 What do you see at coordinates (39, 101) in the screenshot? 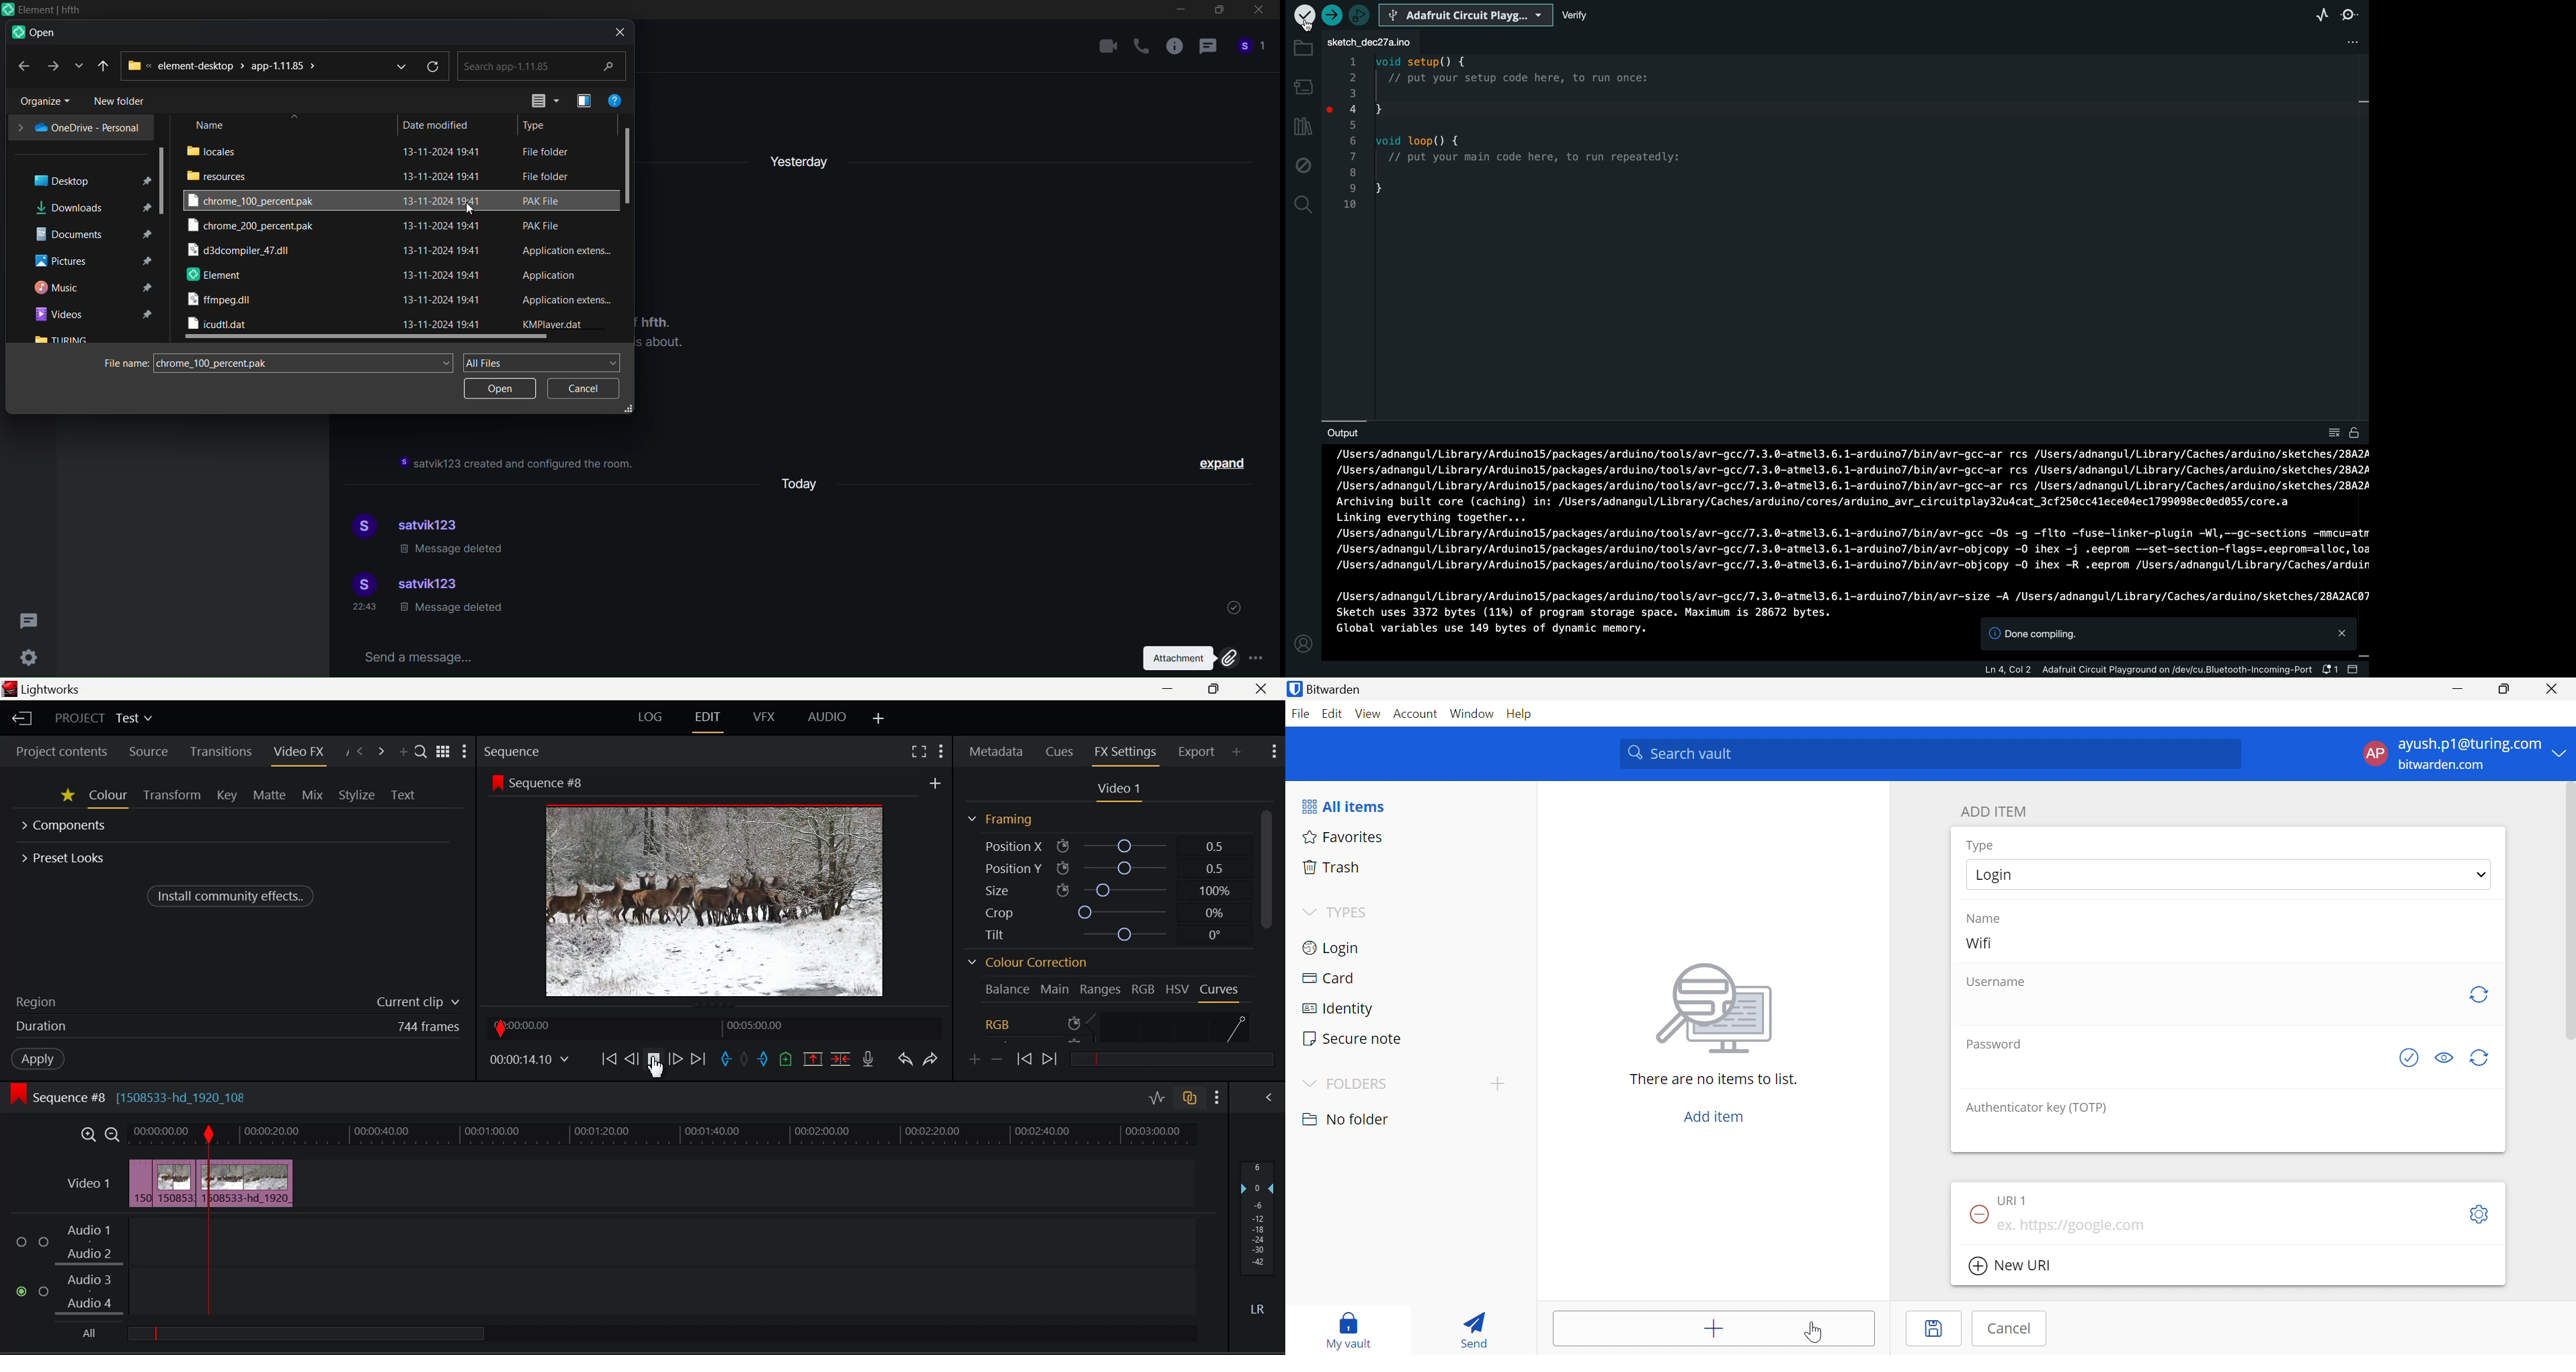
I see `organize` at bounding box center [39, 101].